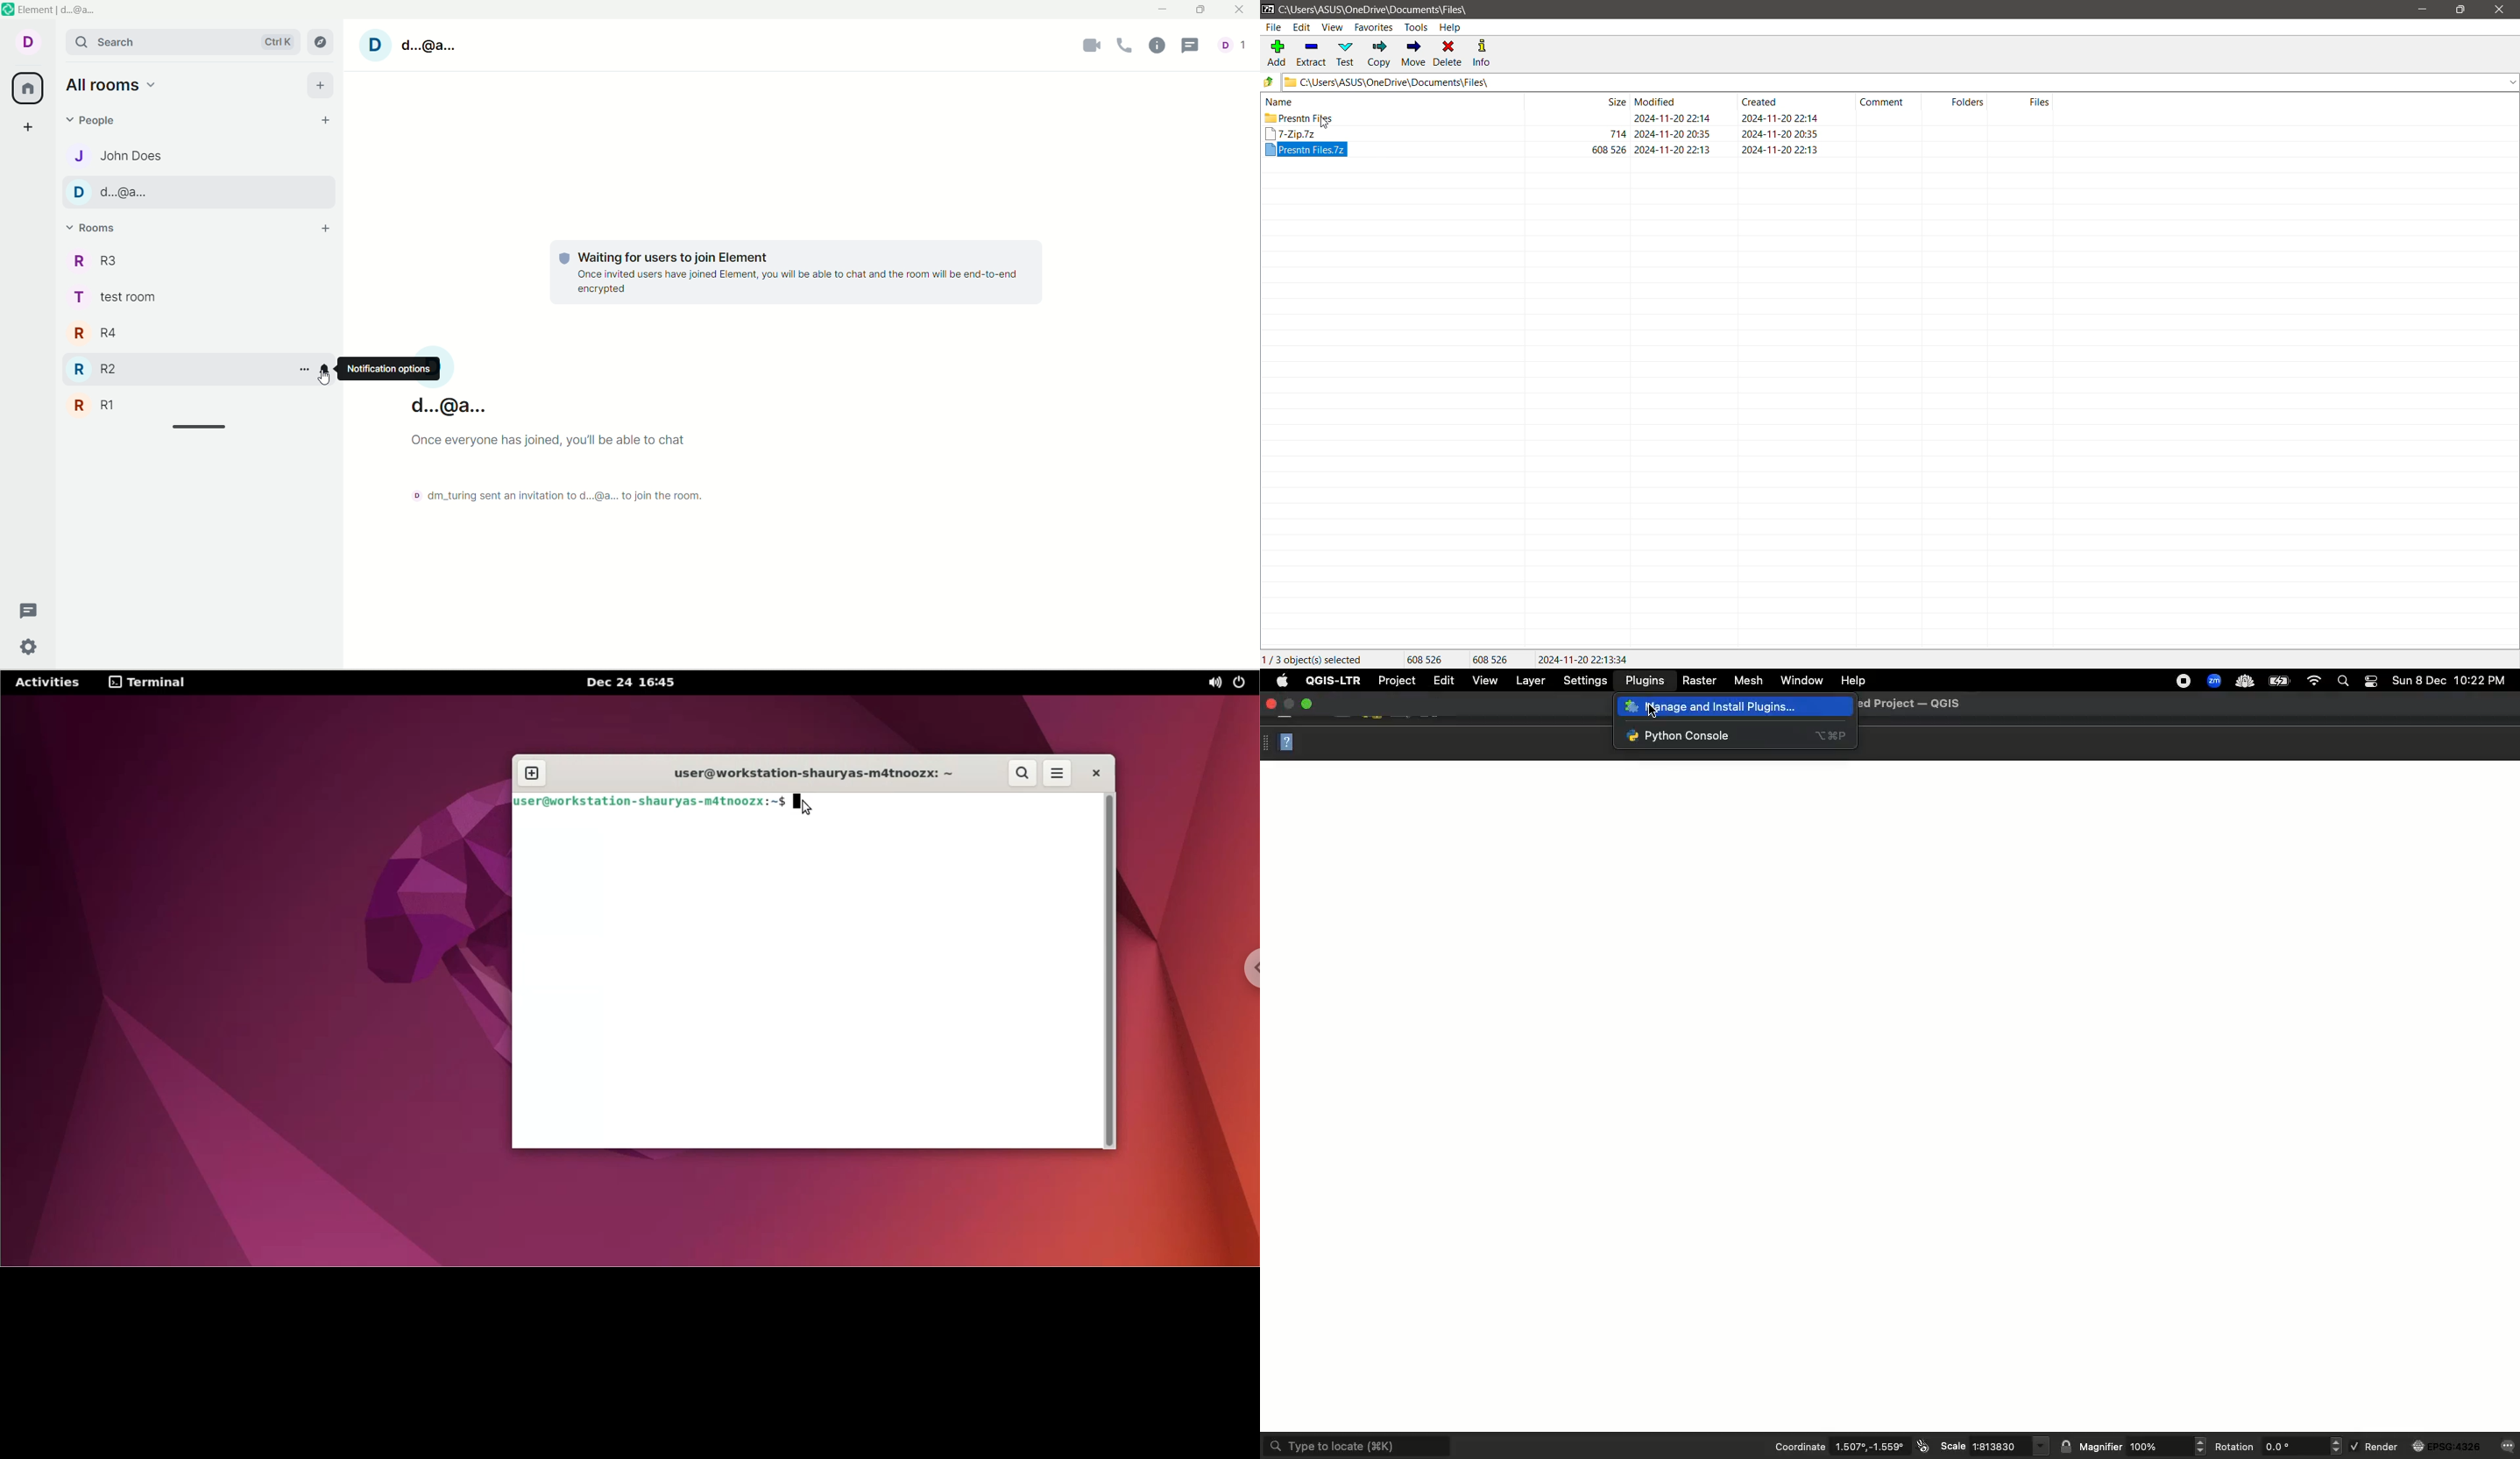  What do you see at coordinates (322, 124) in the screenshot?
I see `start chat` at bounding box center [322, 124].